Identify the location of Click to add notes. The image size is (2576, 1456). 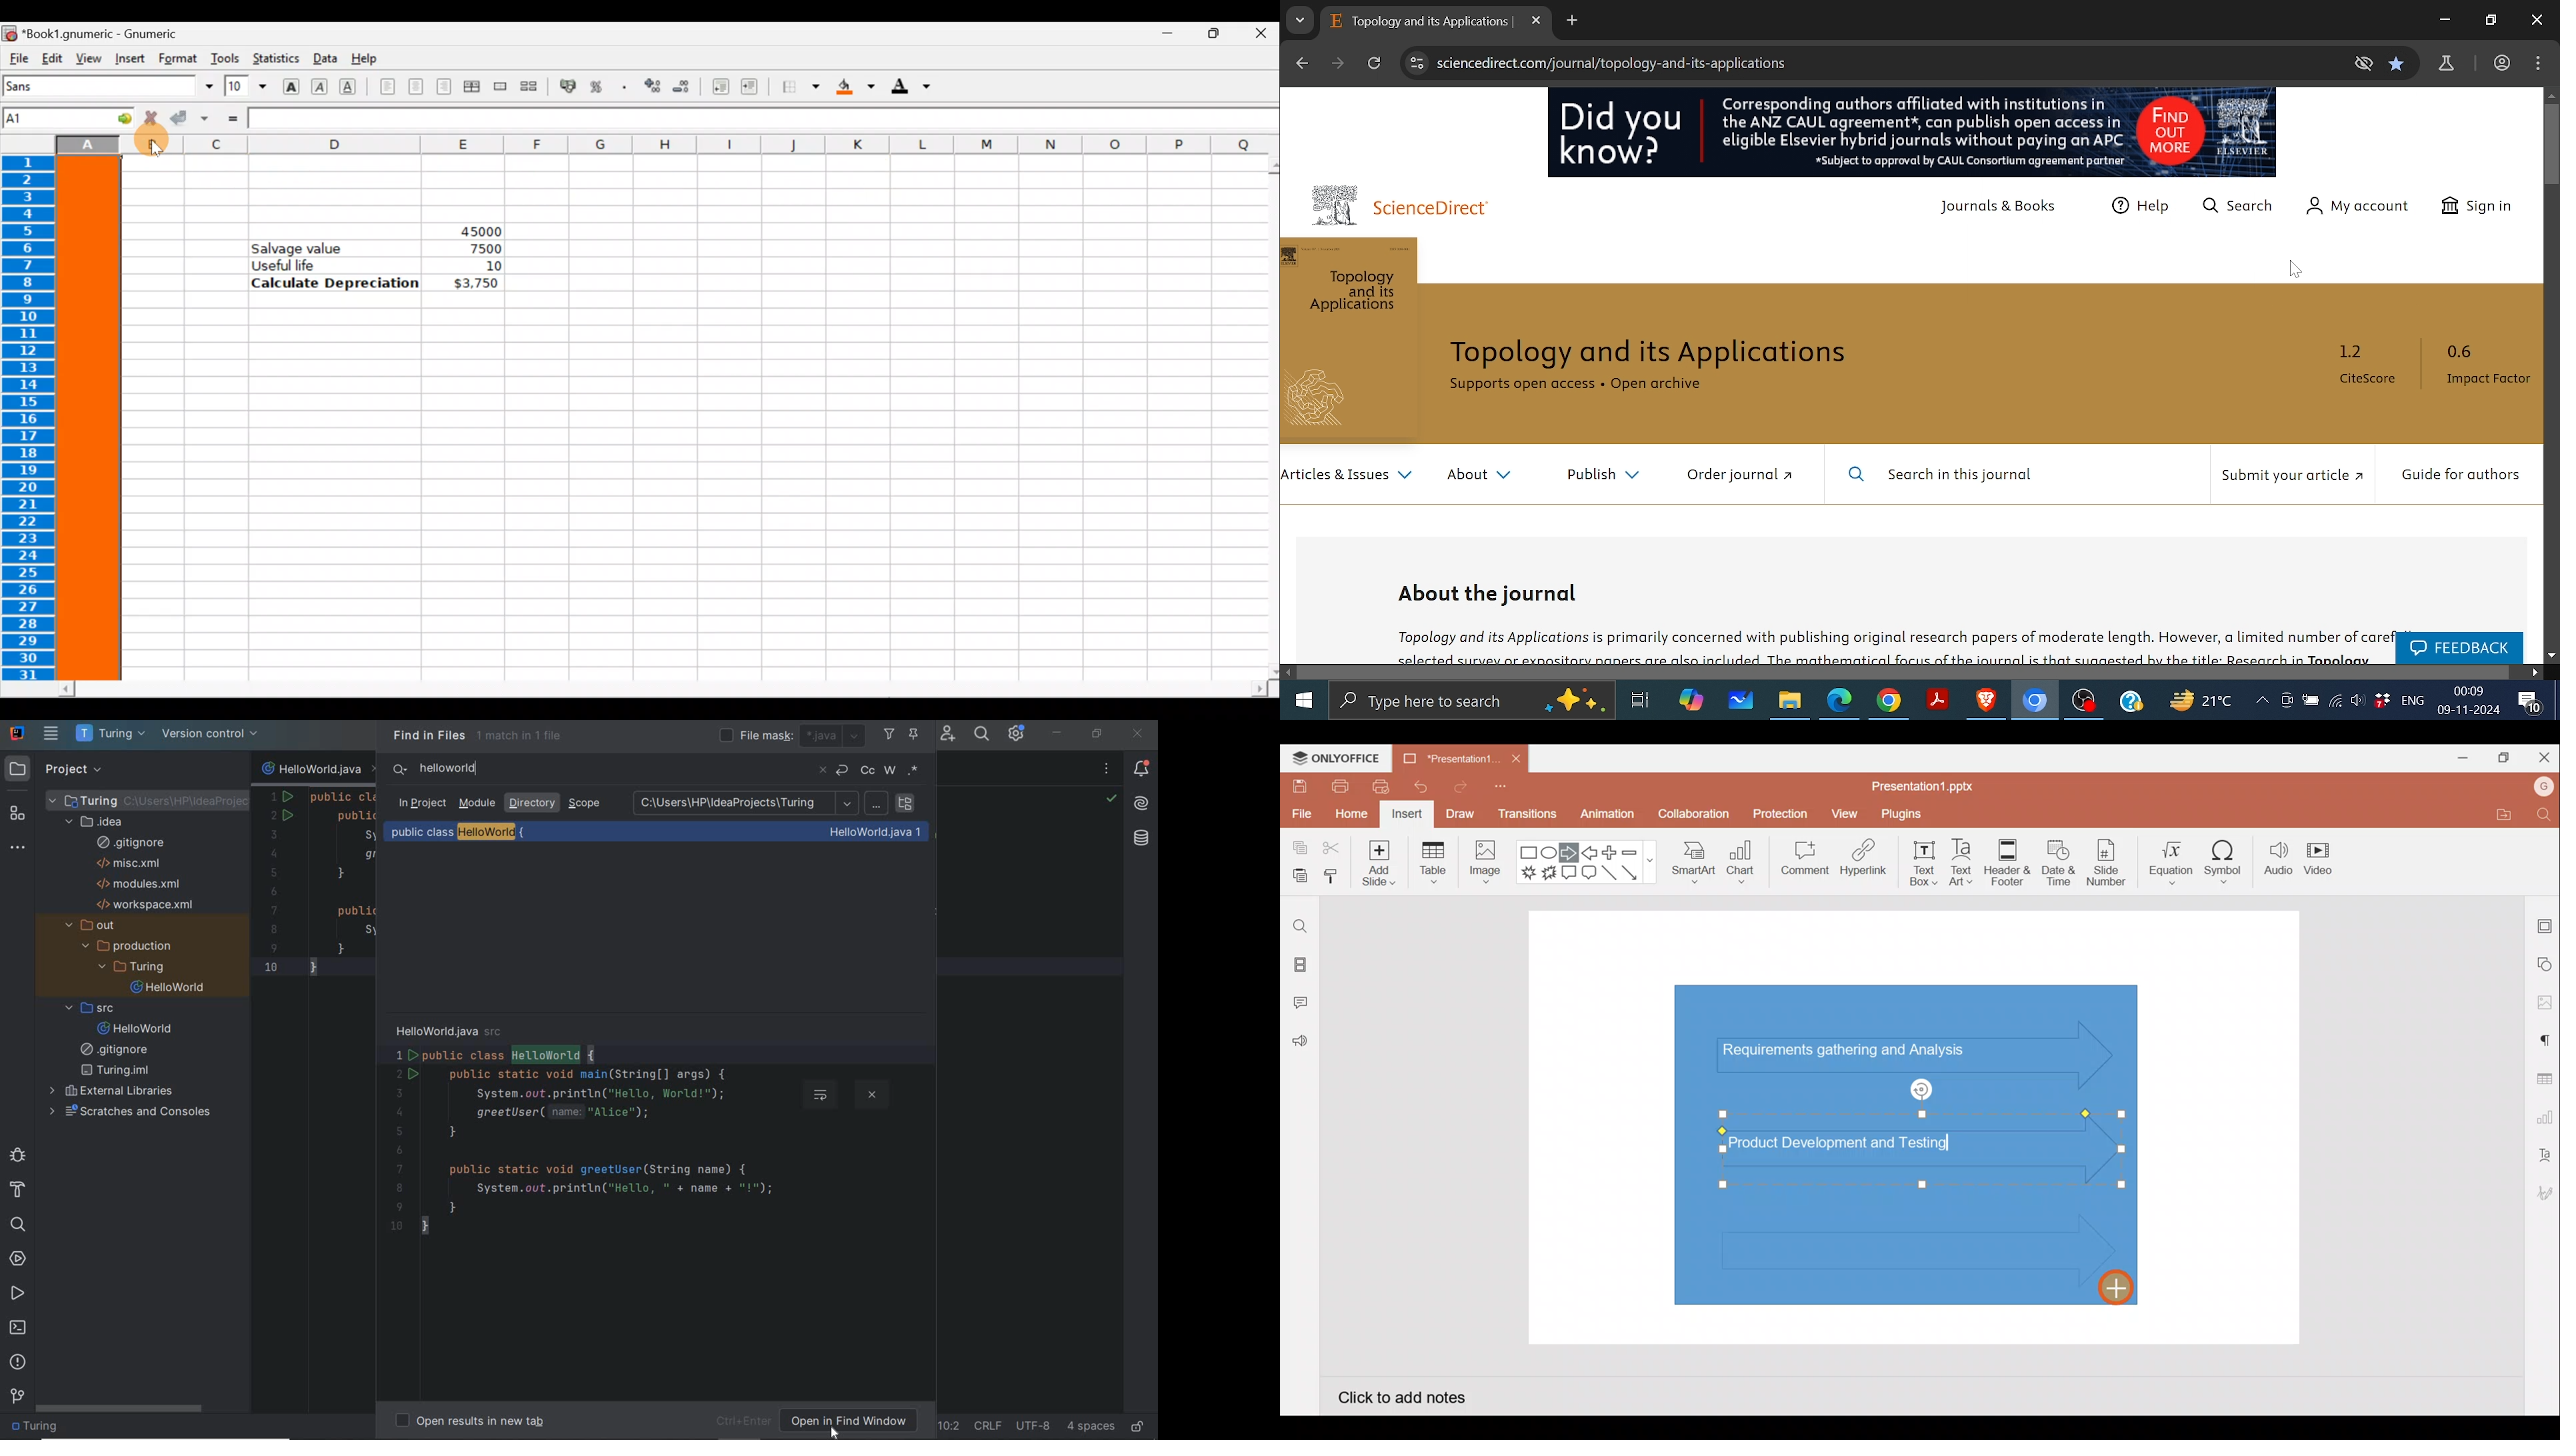
(1401, 1396).